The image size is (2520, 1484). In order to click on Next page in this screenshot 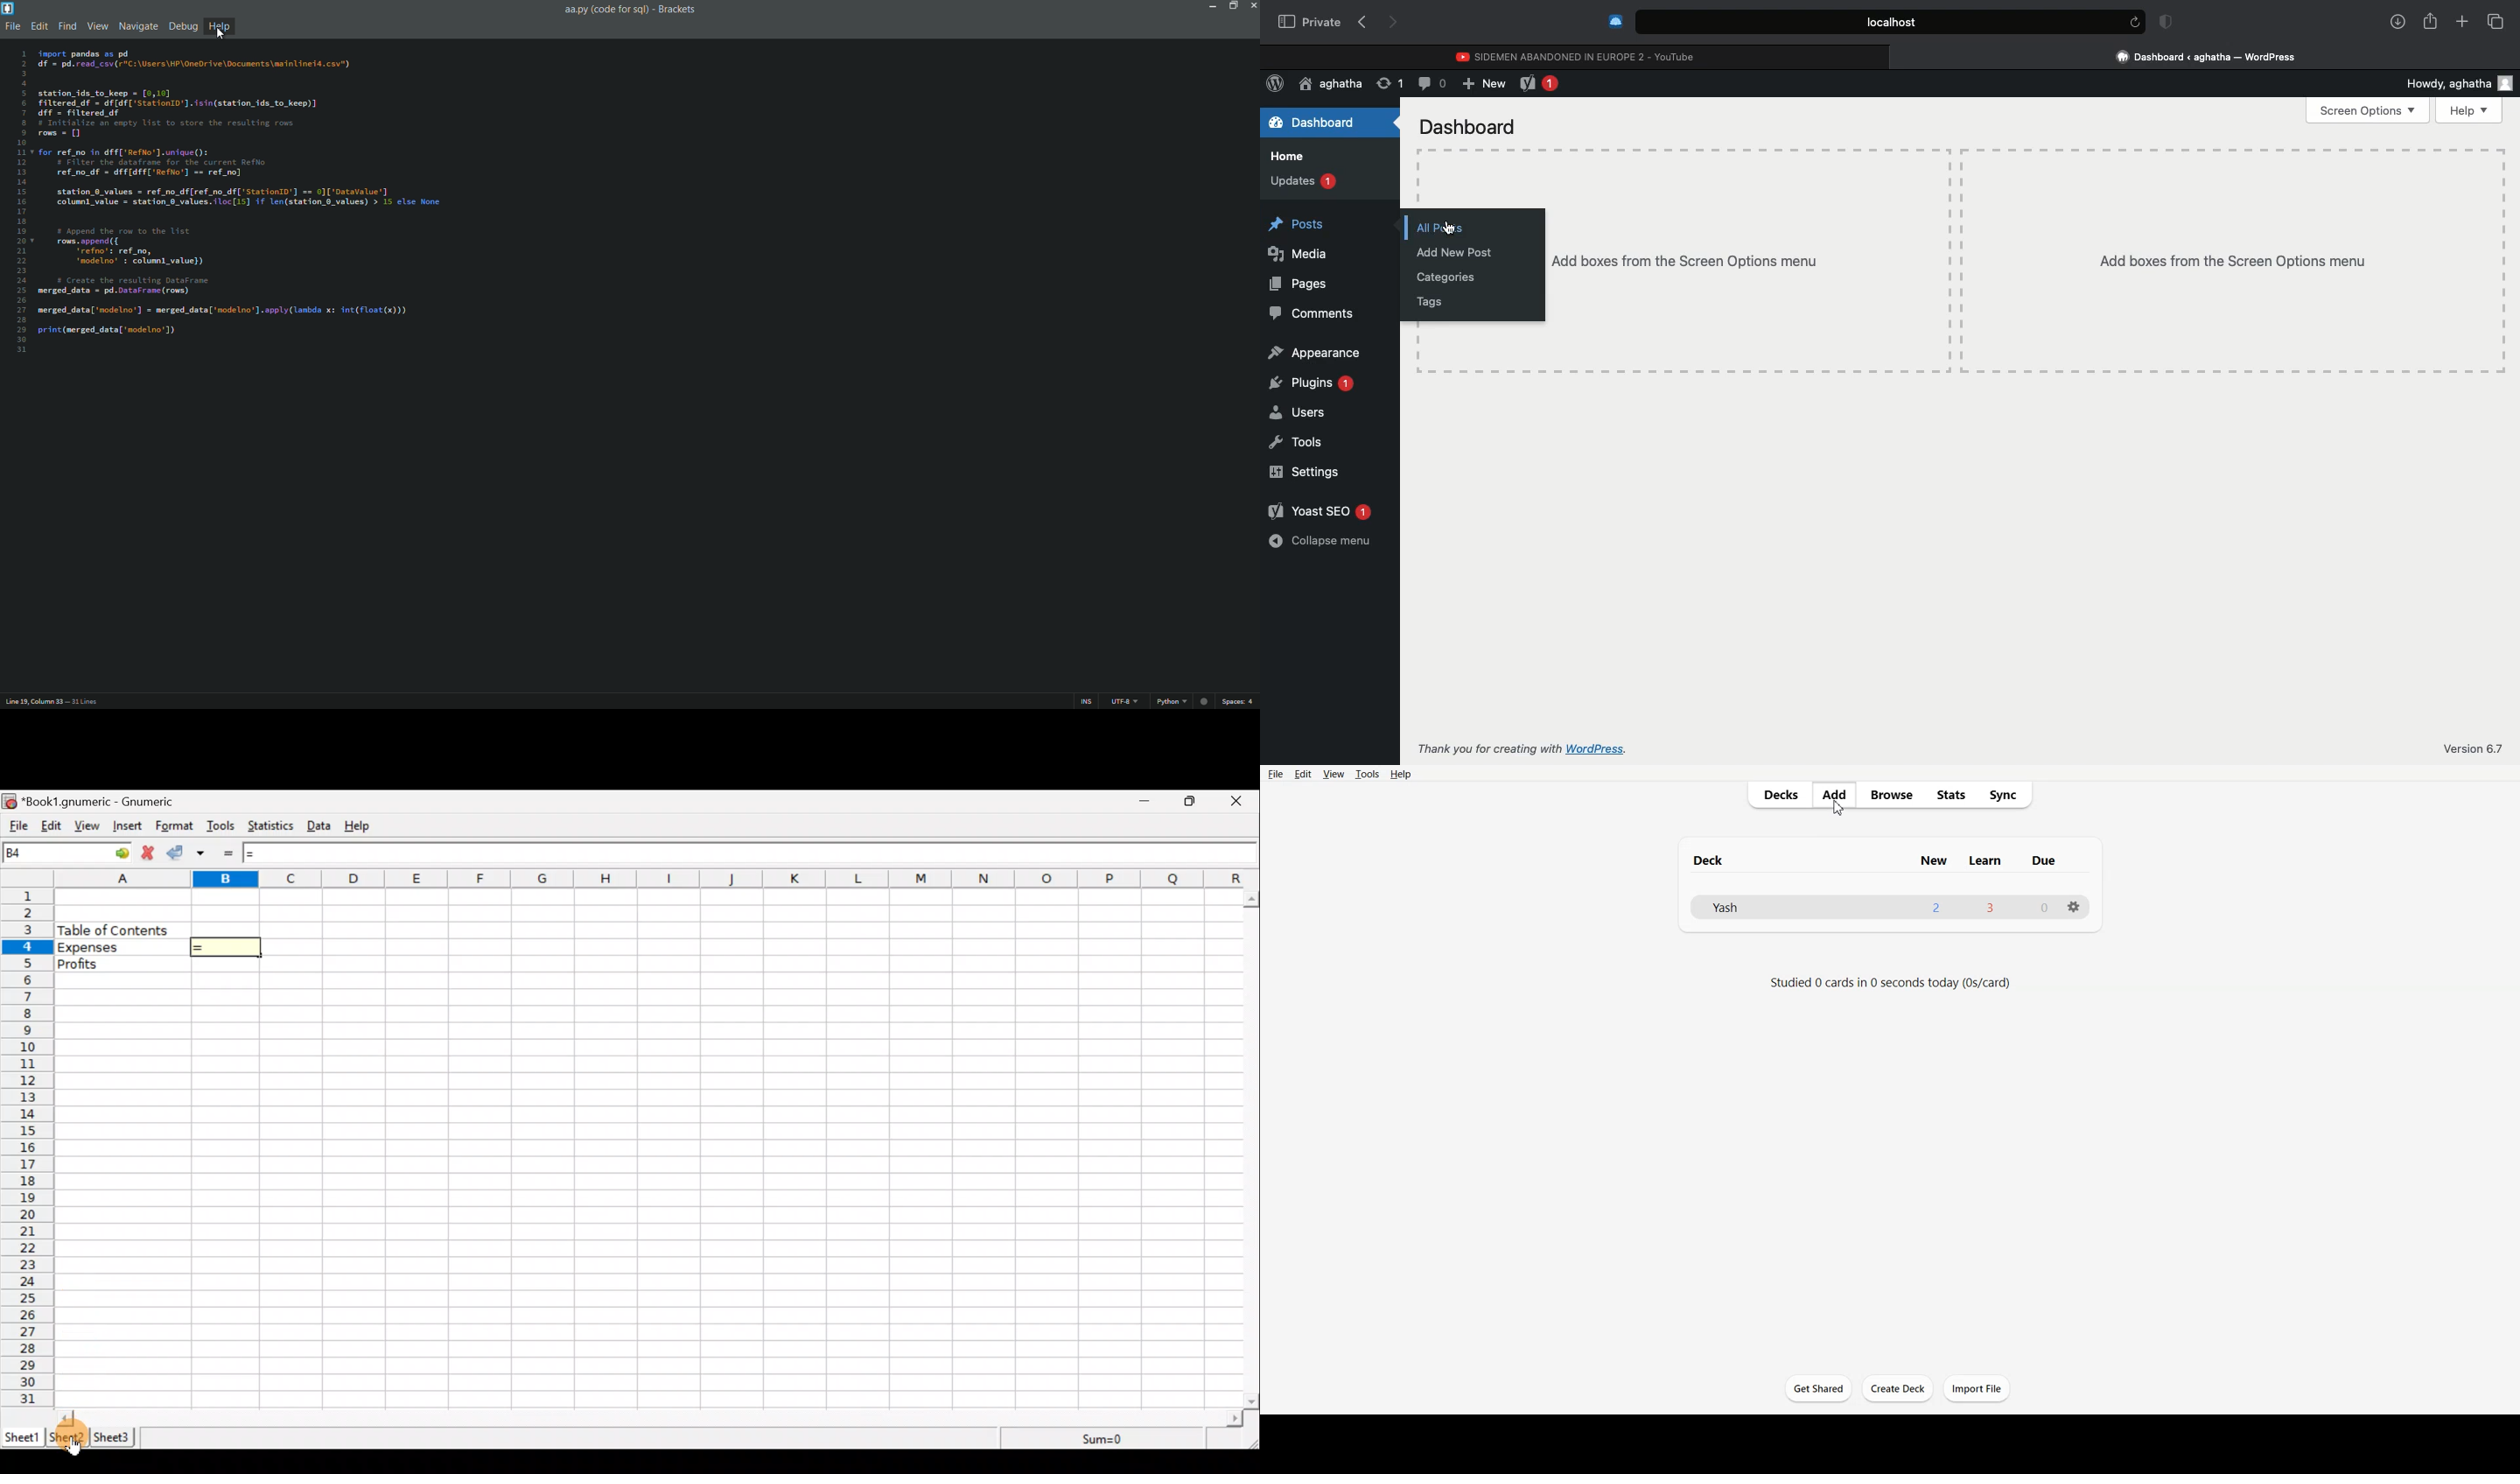, I will do `click(1395, 24)`.